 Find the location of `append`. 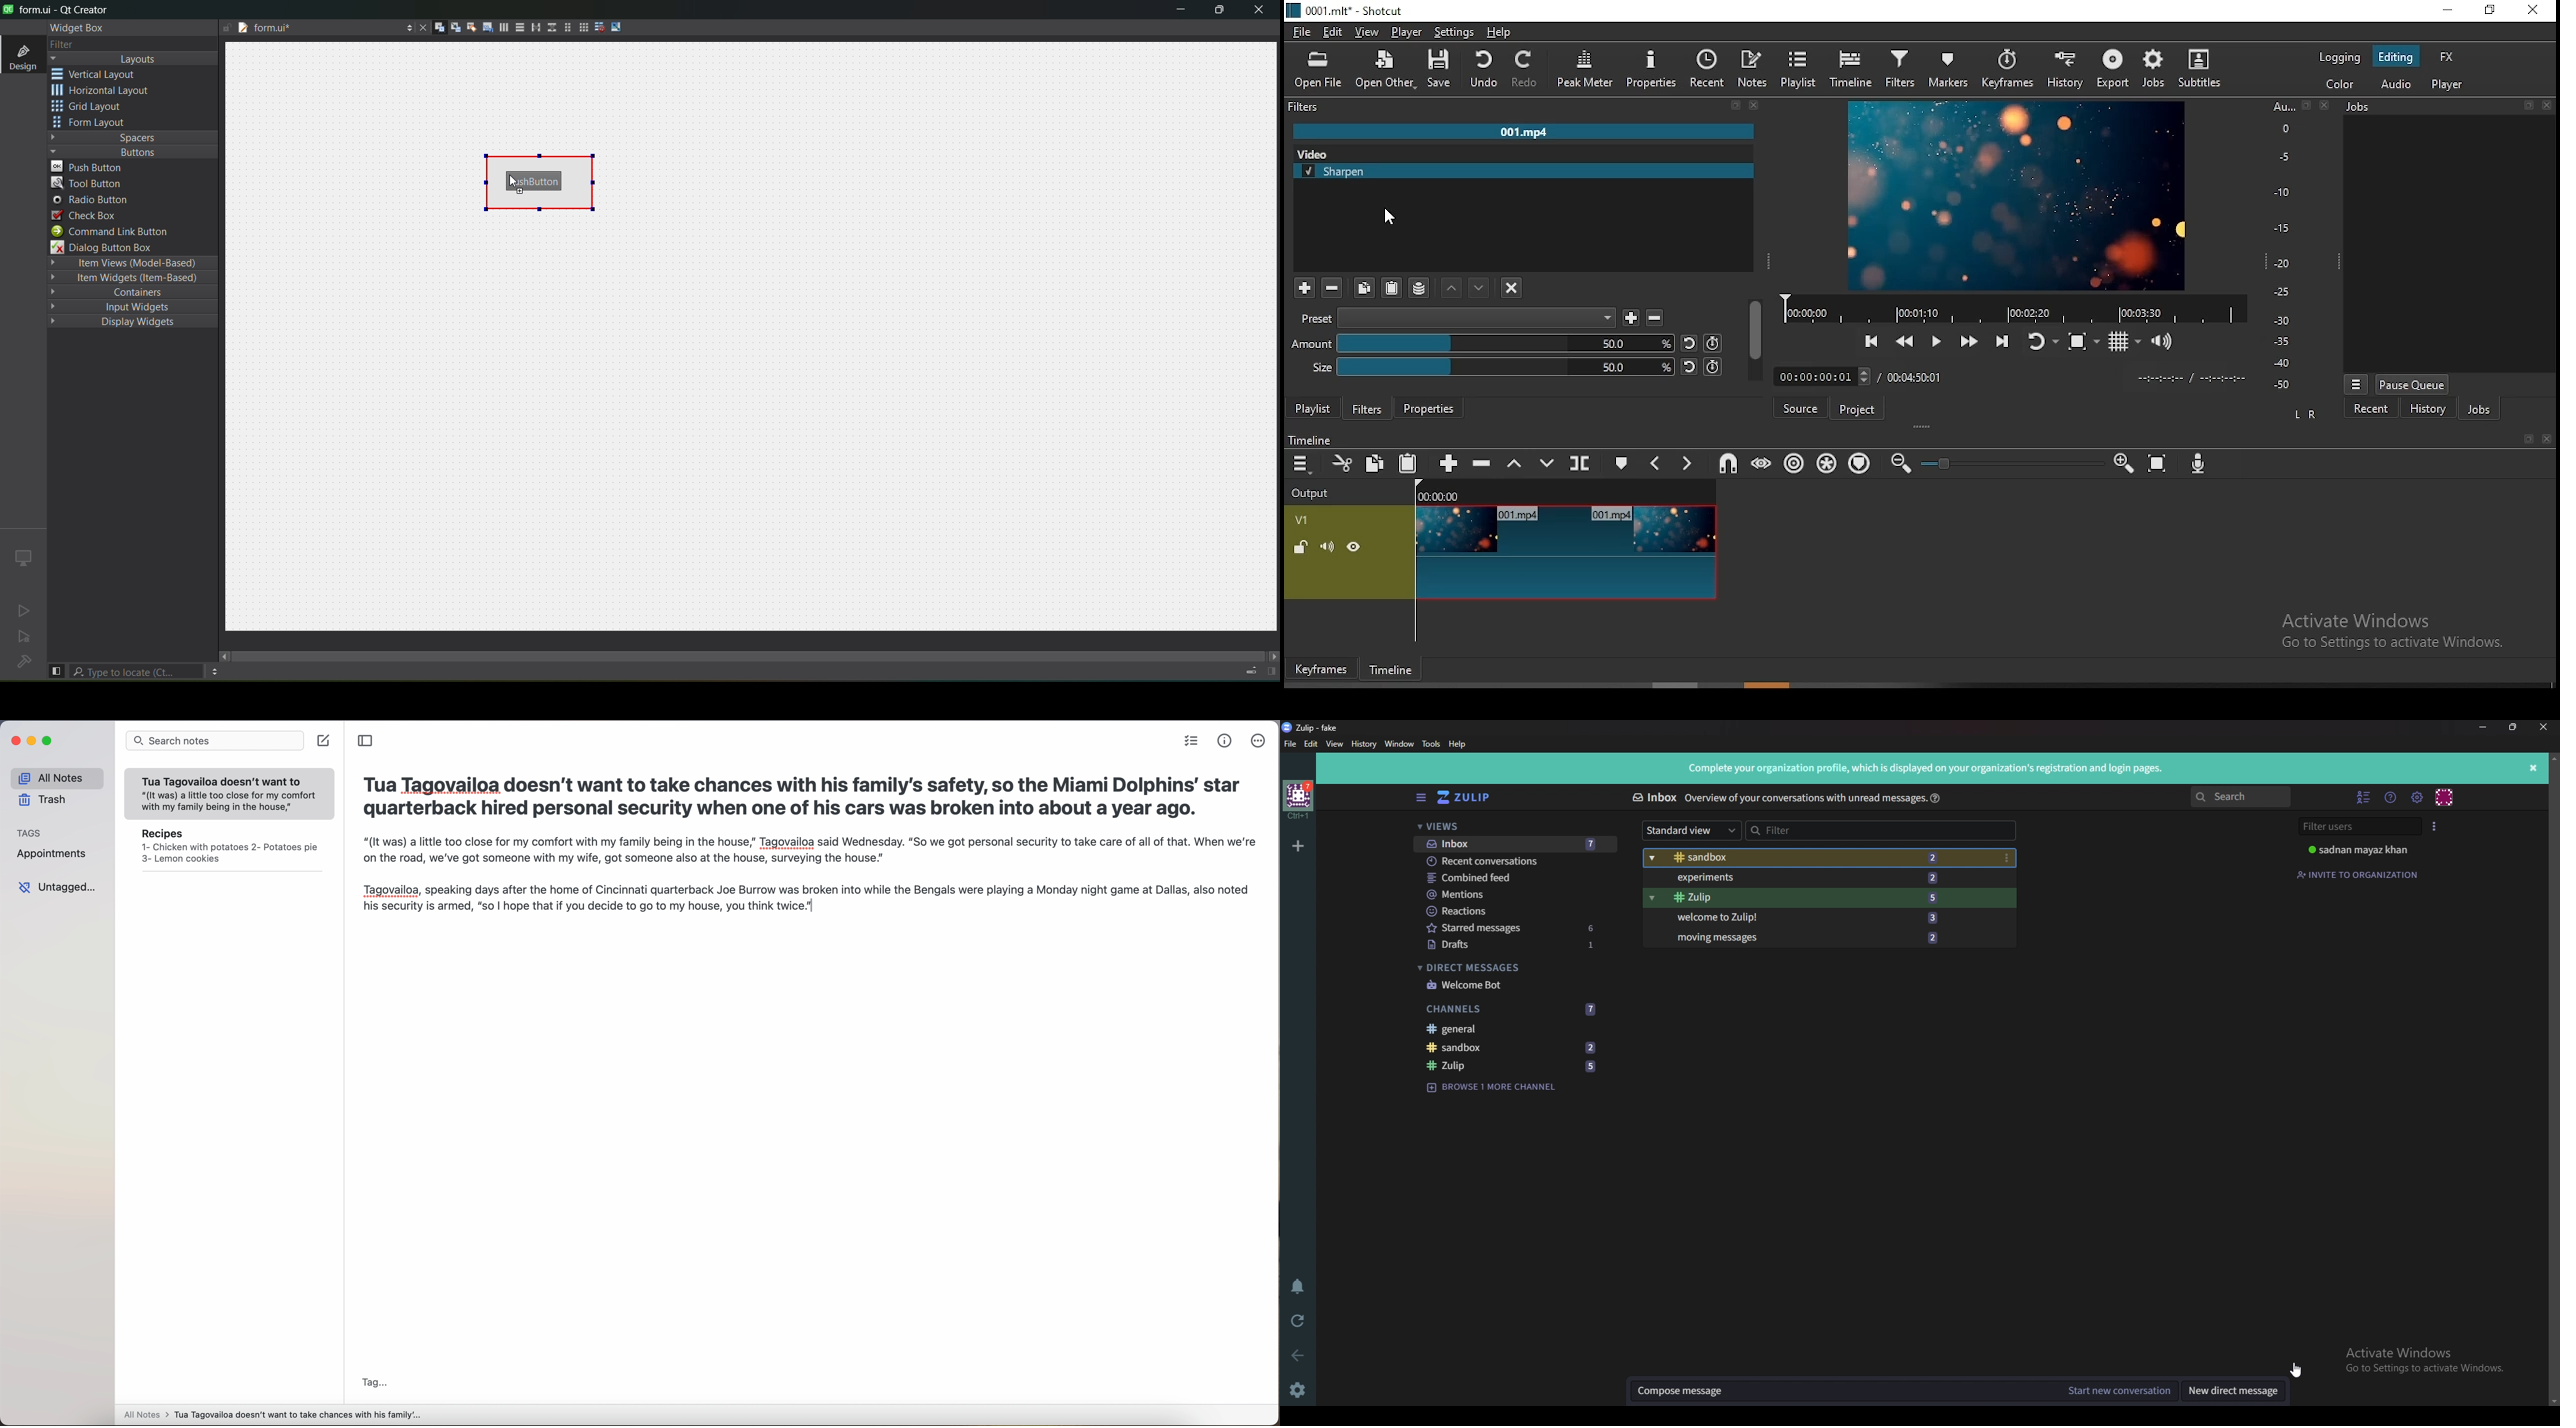

append is located at coordinates (1442, 464).